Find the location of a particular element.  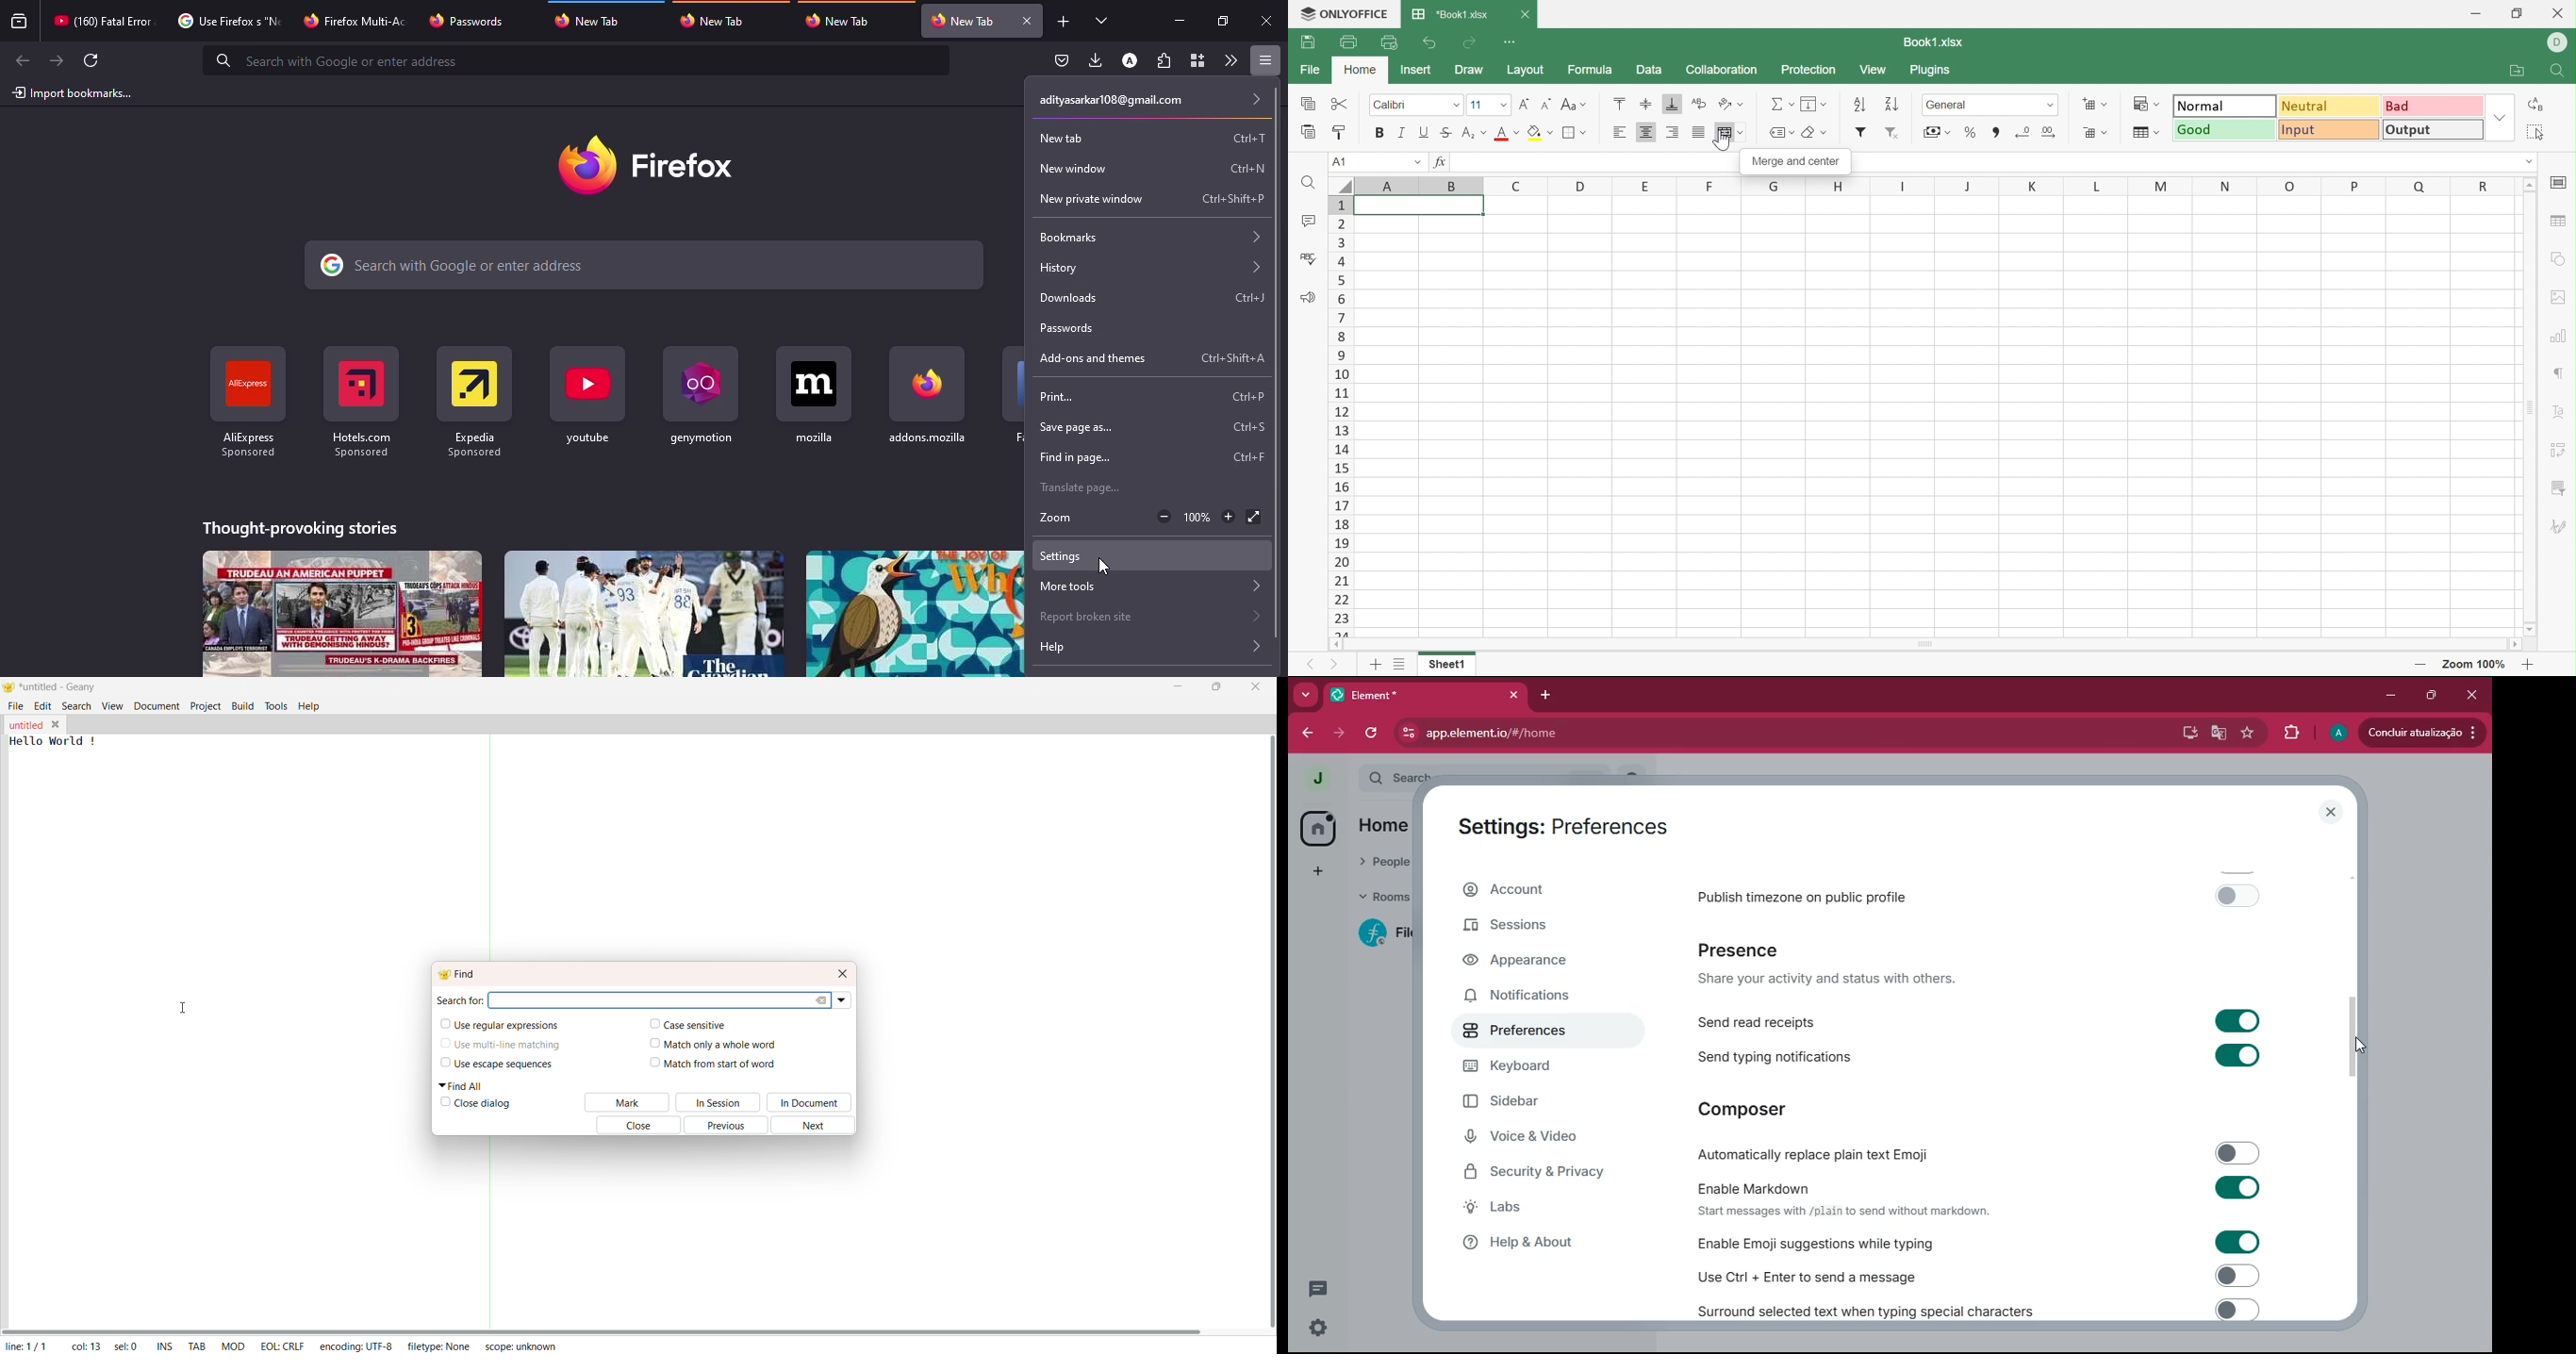

view tab is located at coordinates (1102, 20).